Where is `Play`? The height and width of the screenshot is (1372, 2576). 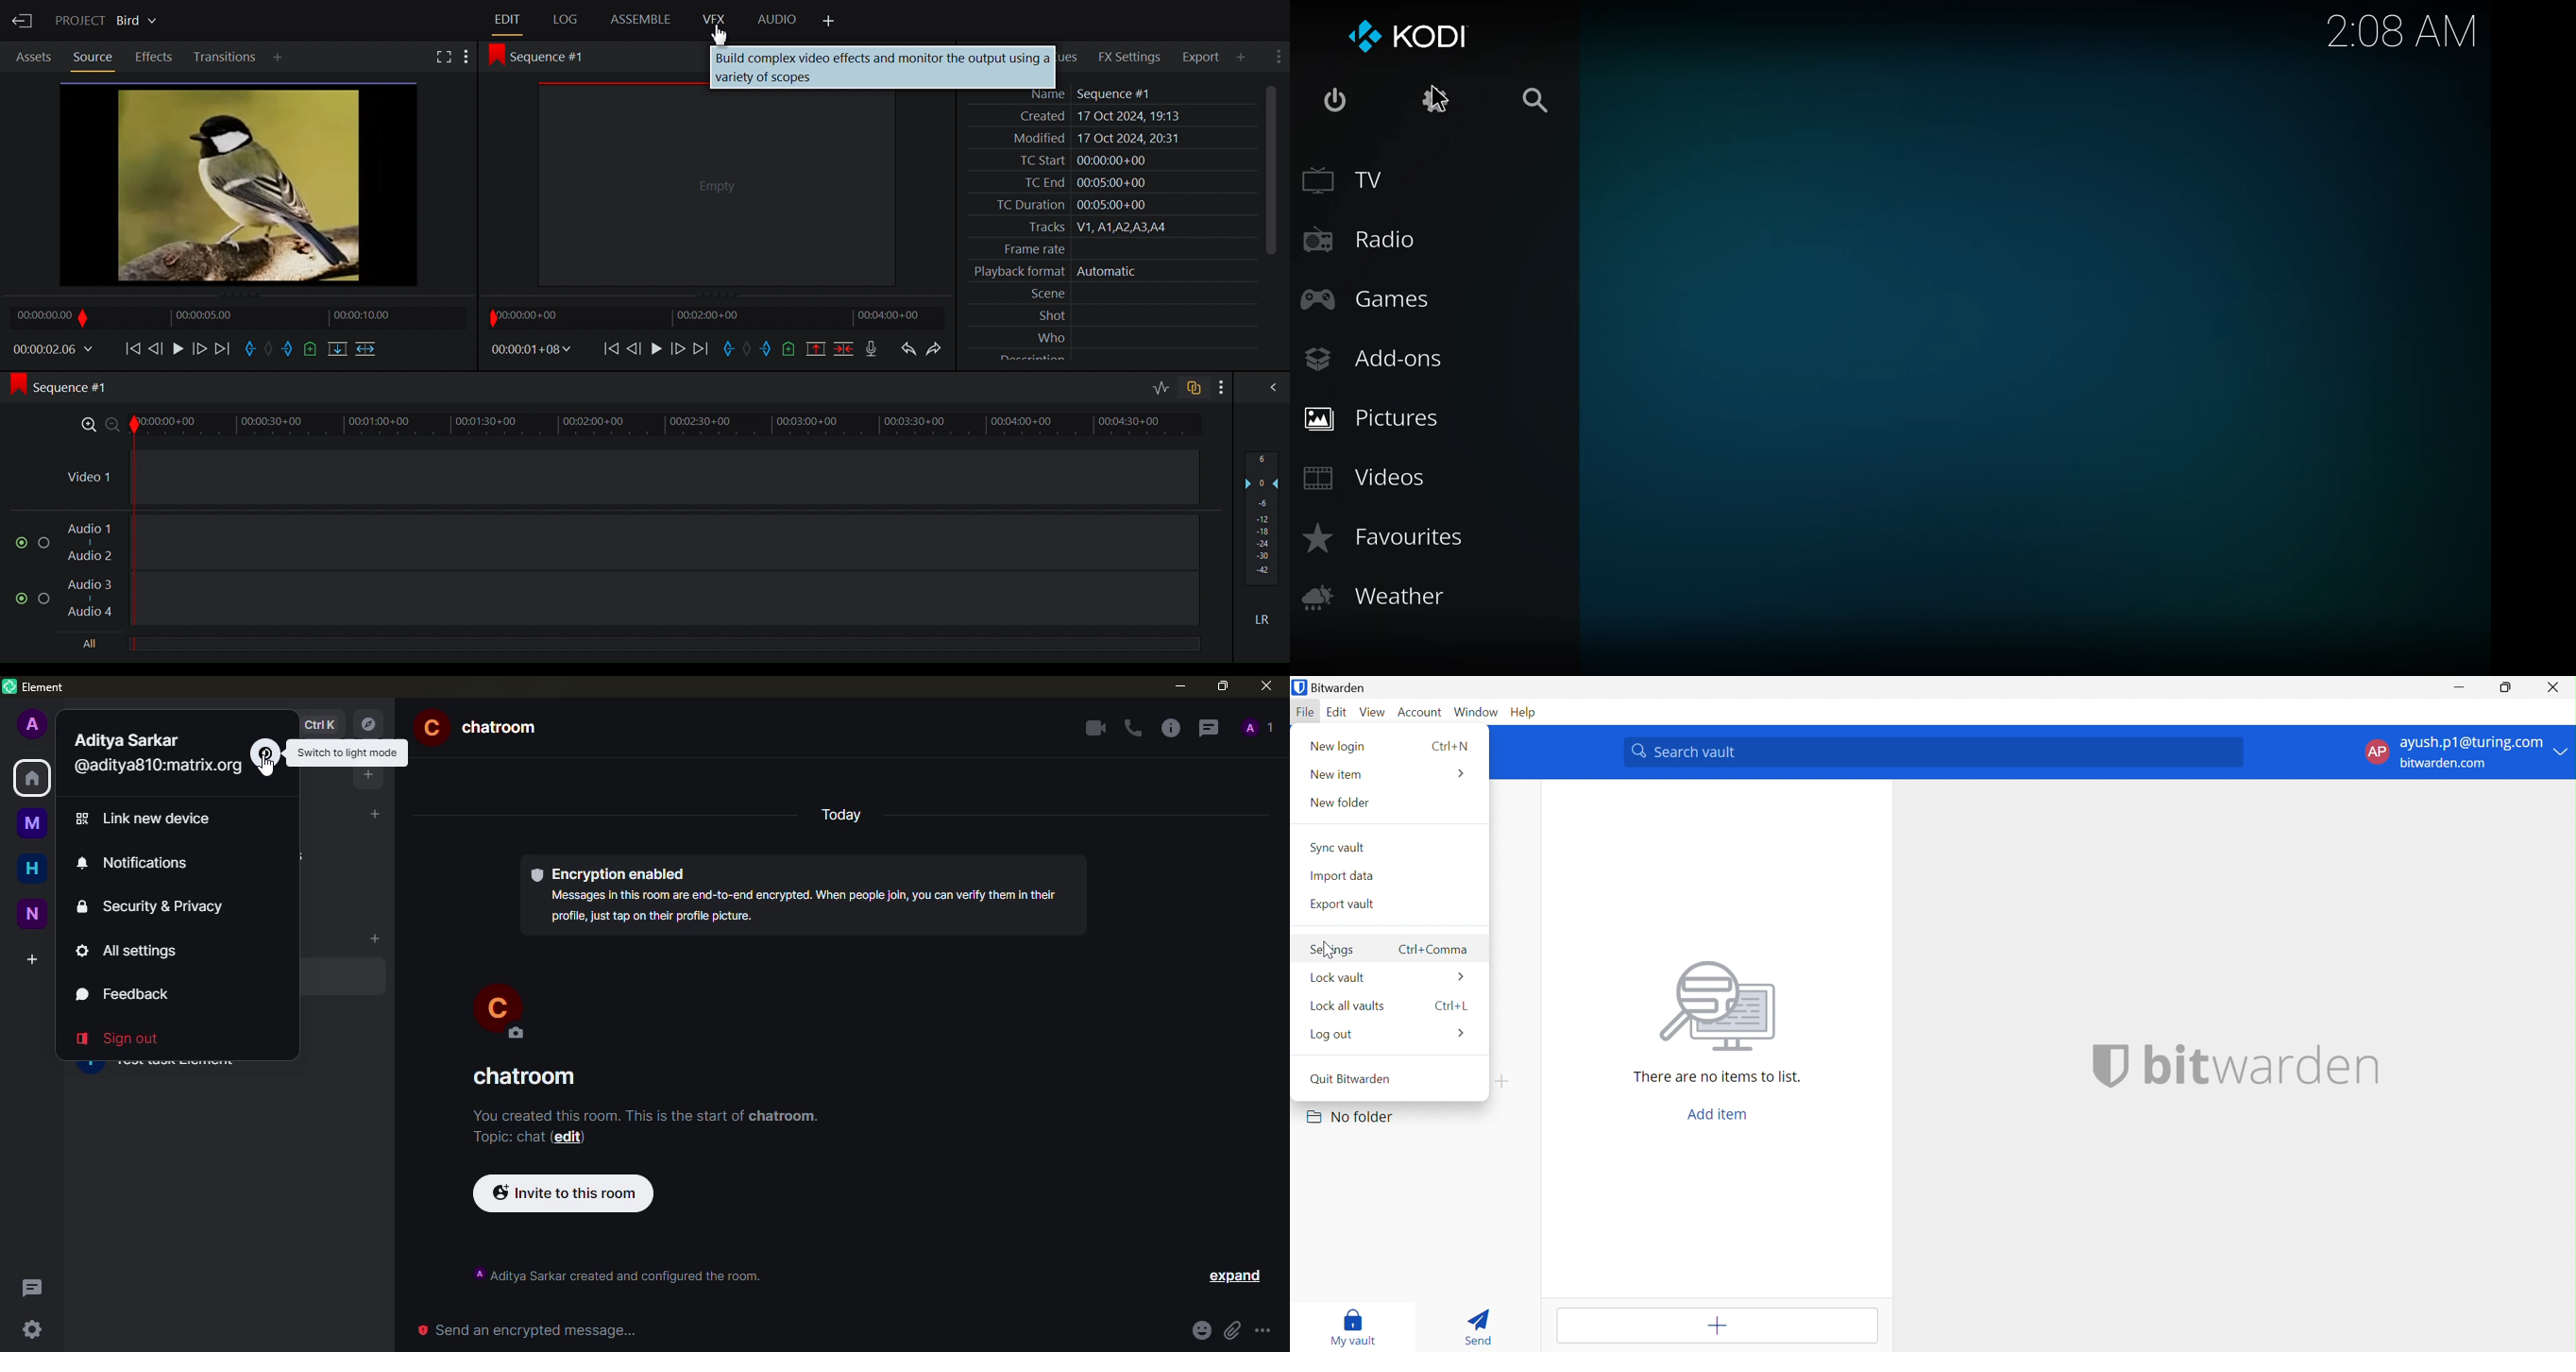 Play is located at coordinates (175, 348).